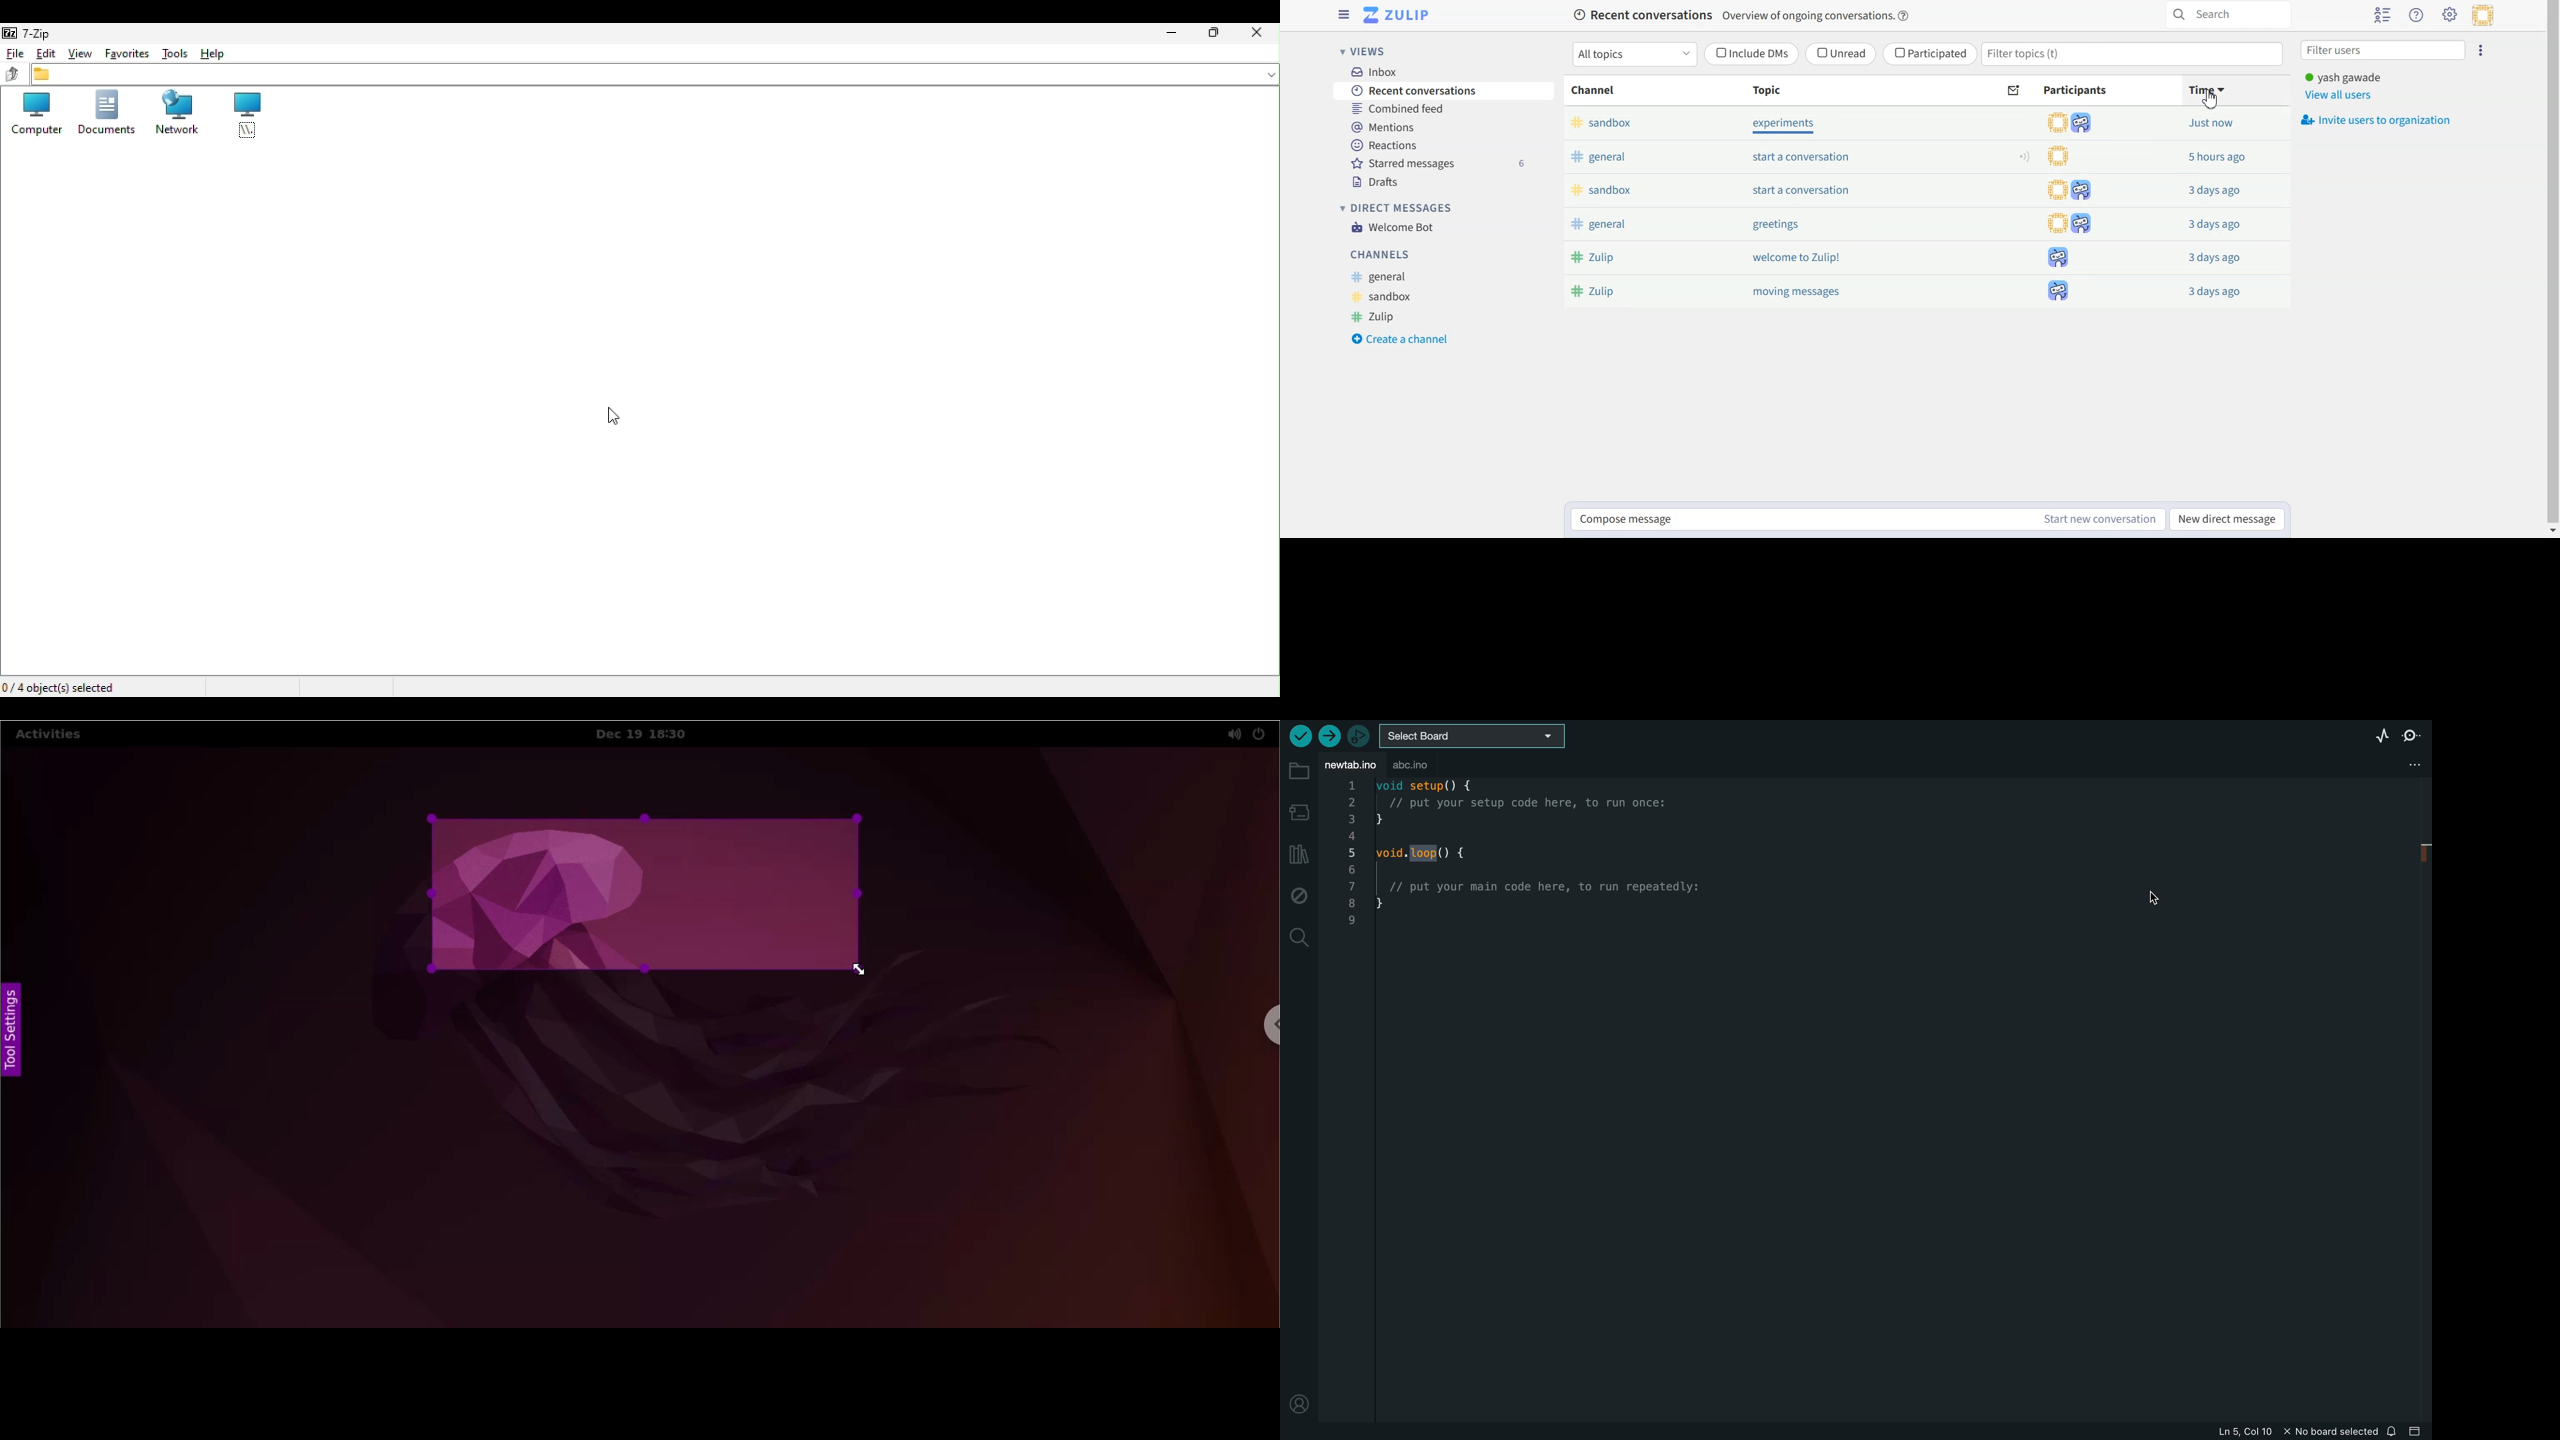 Image resolution: width=2576 pixels, height=1456 pixels. Describe the element at coordinates (1869, 521) in the screenshot. I see `Compose message Start new conversation` at that location.